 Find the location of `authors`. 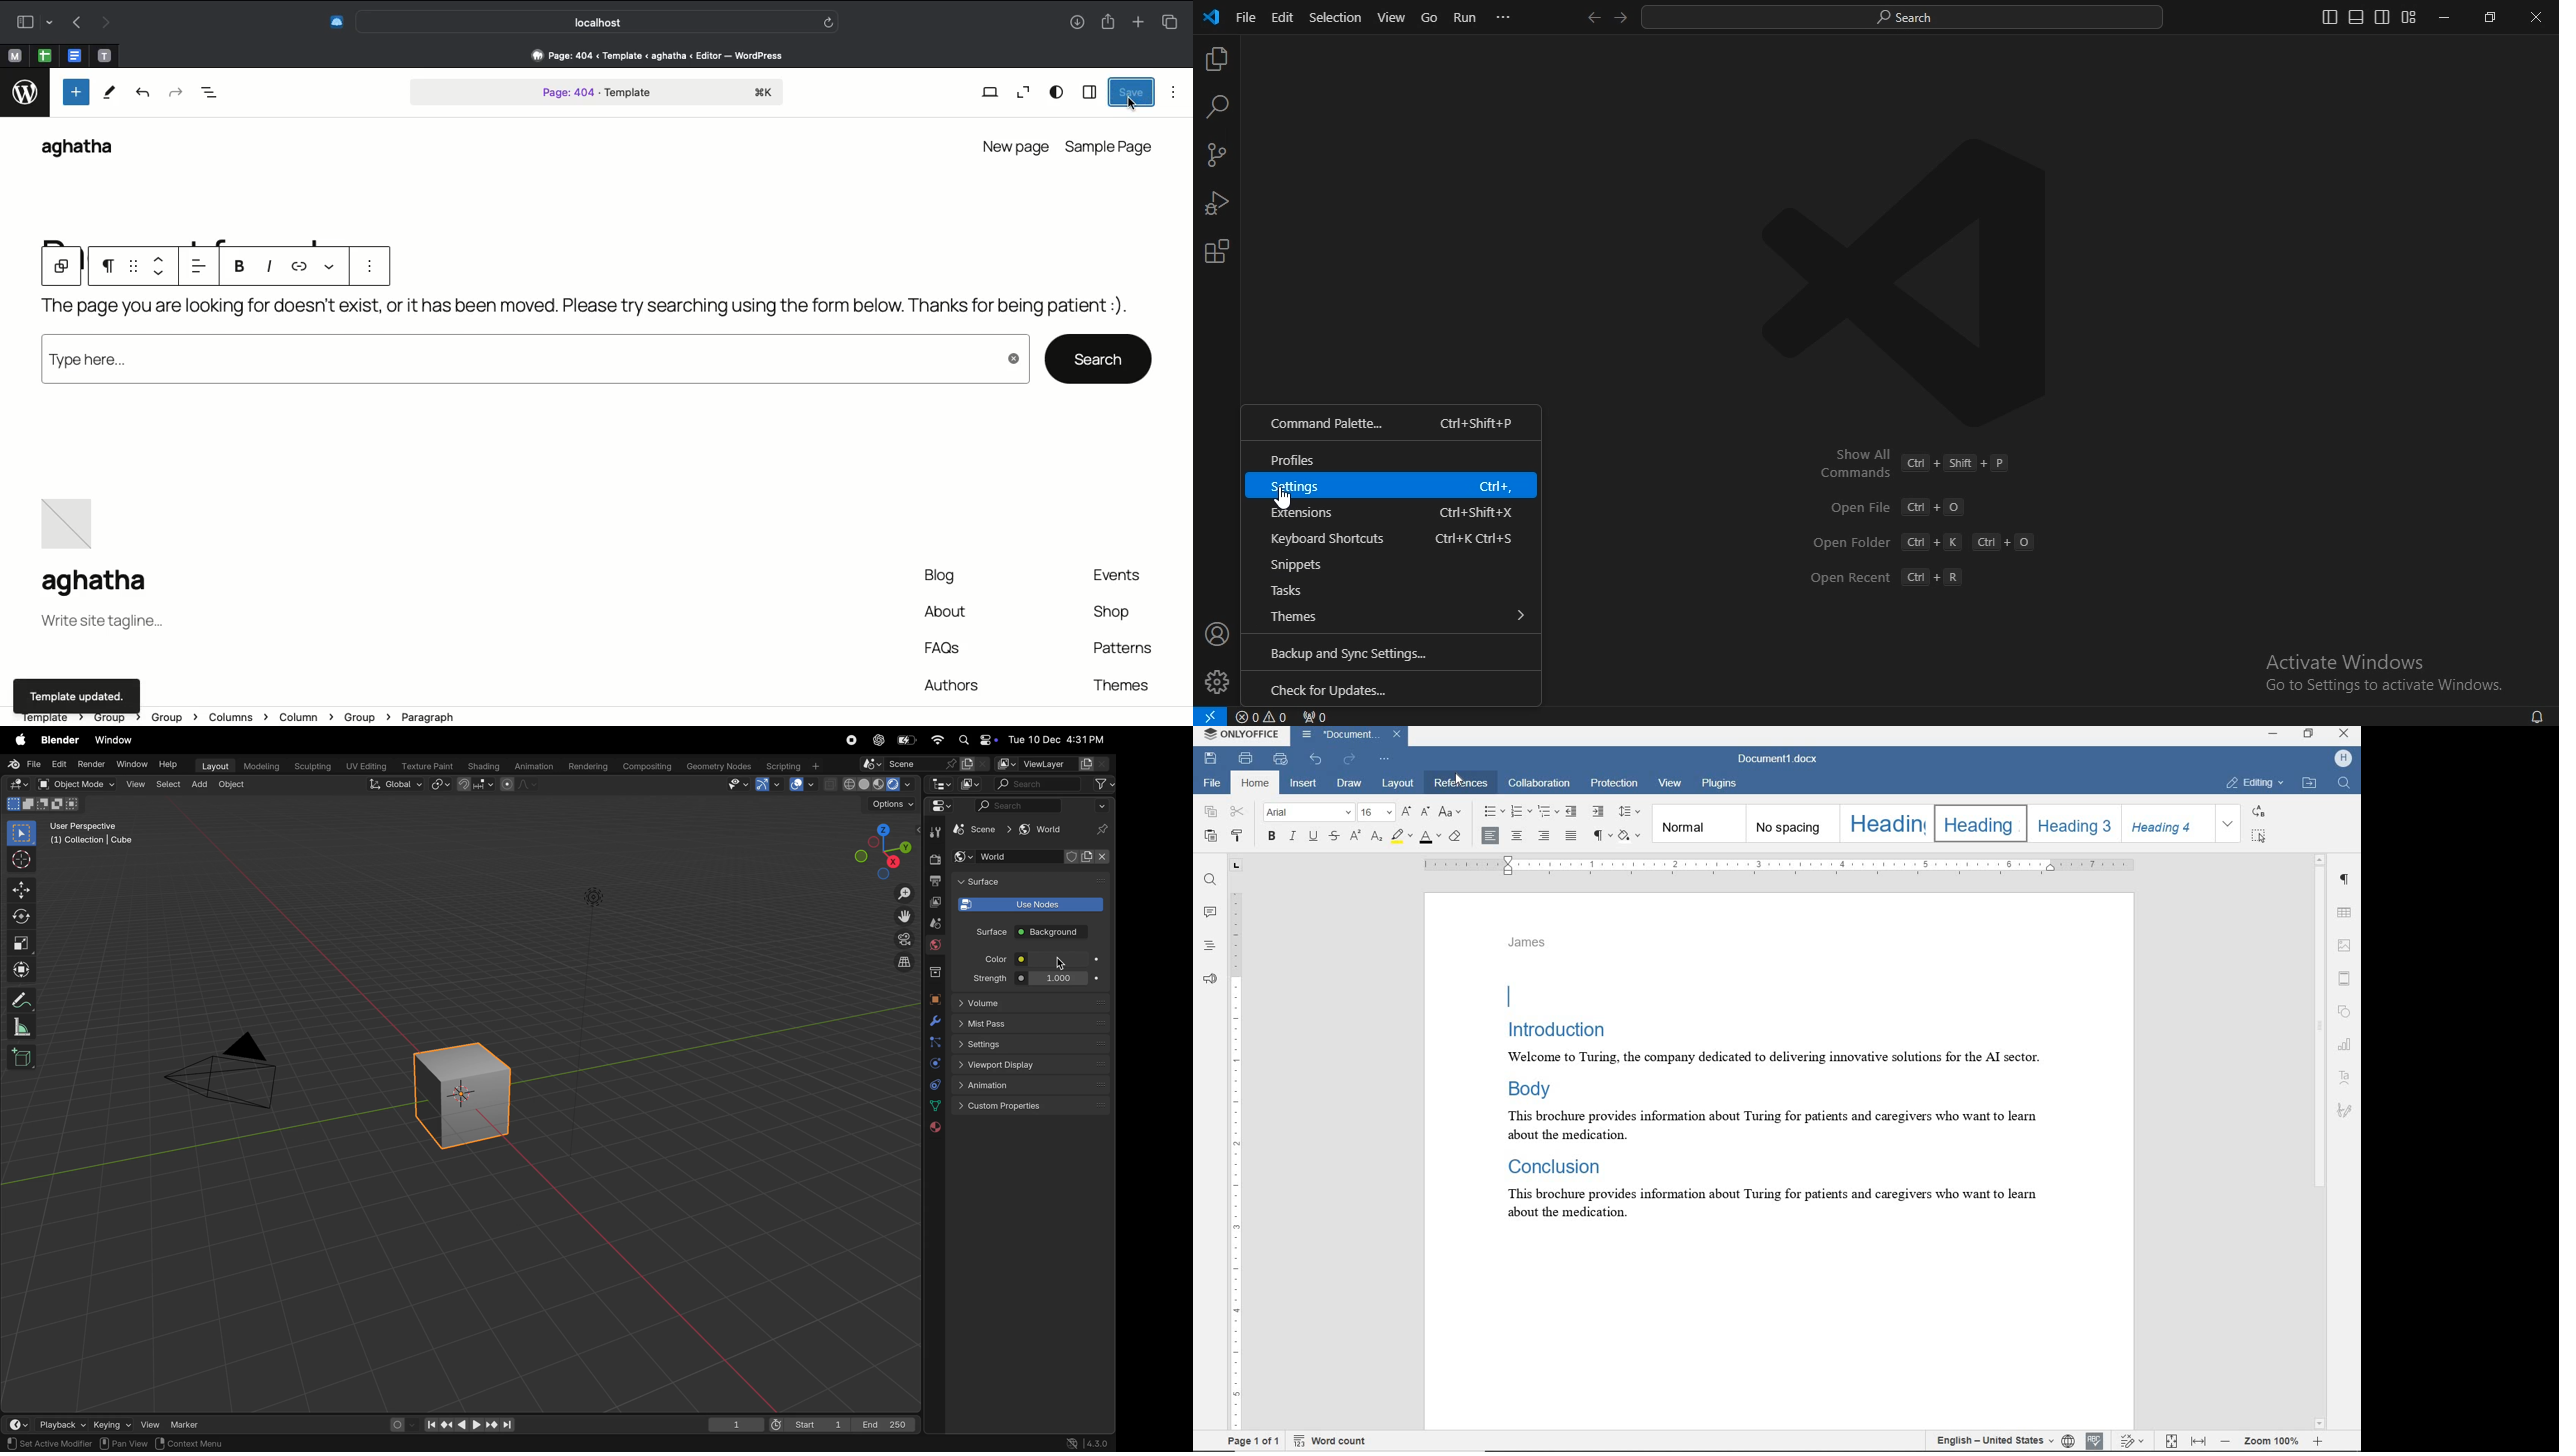

authors is located at coordinates (951, 682).